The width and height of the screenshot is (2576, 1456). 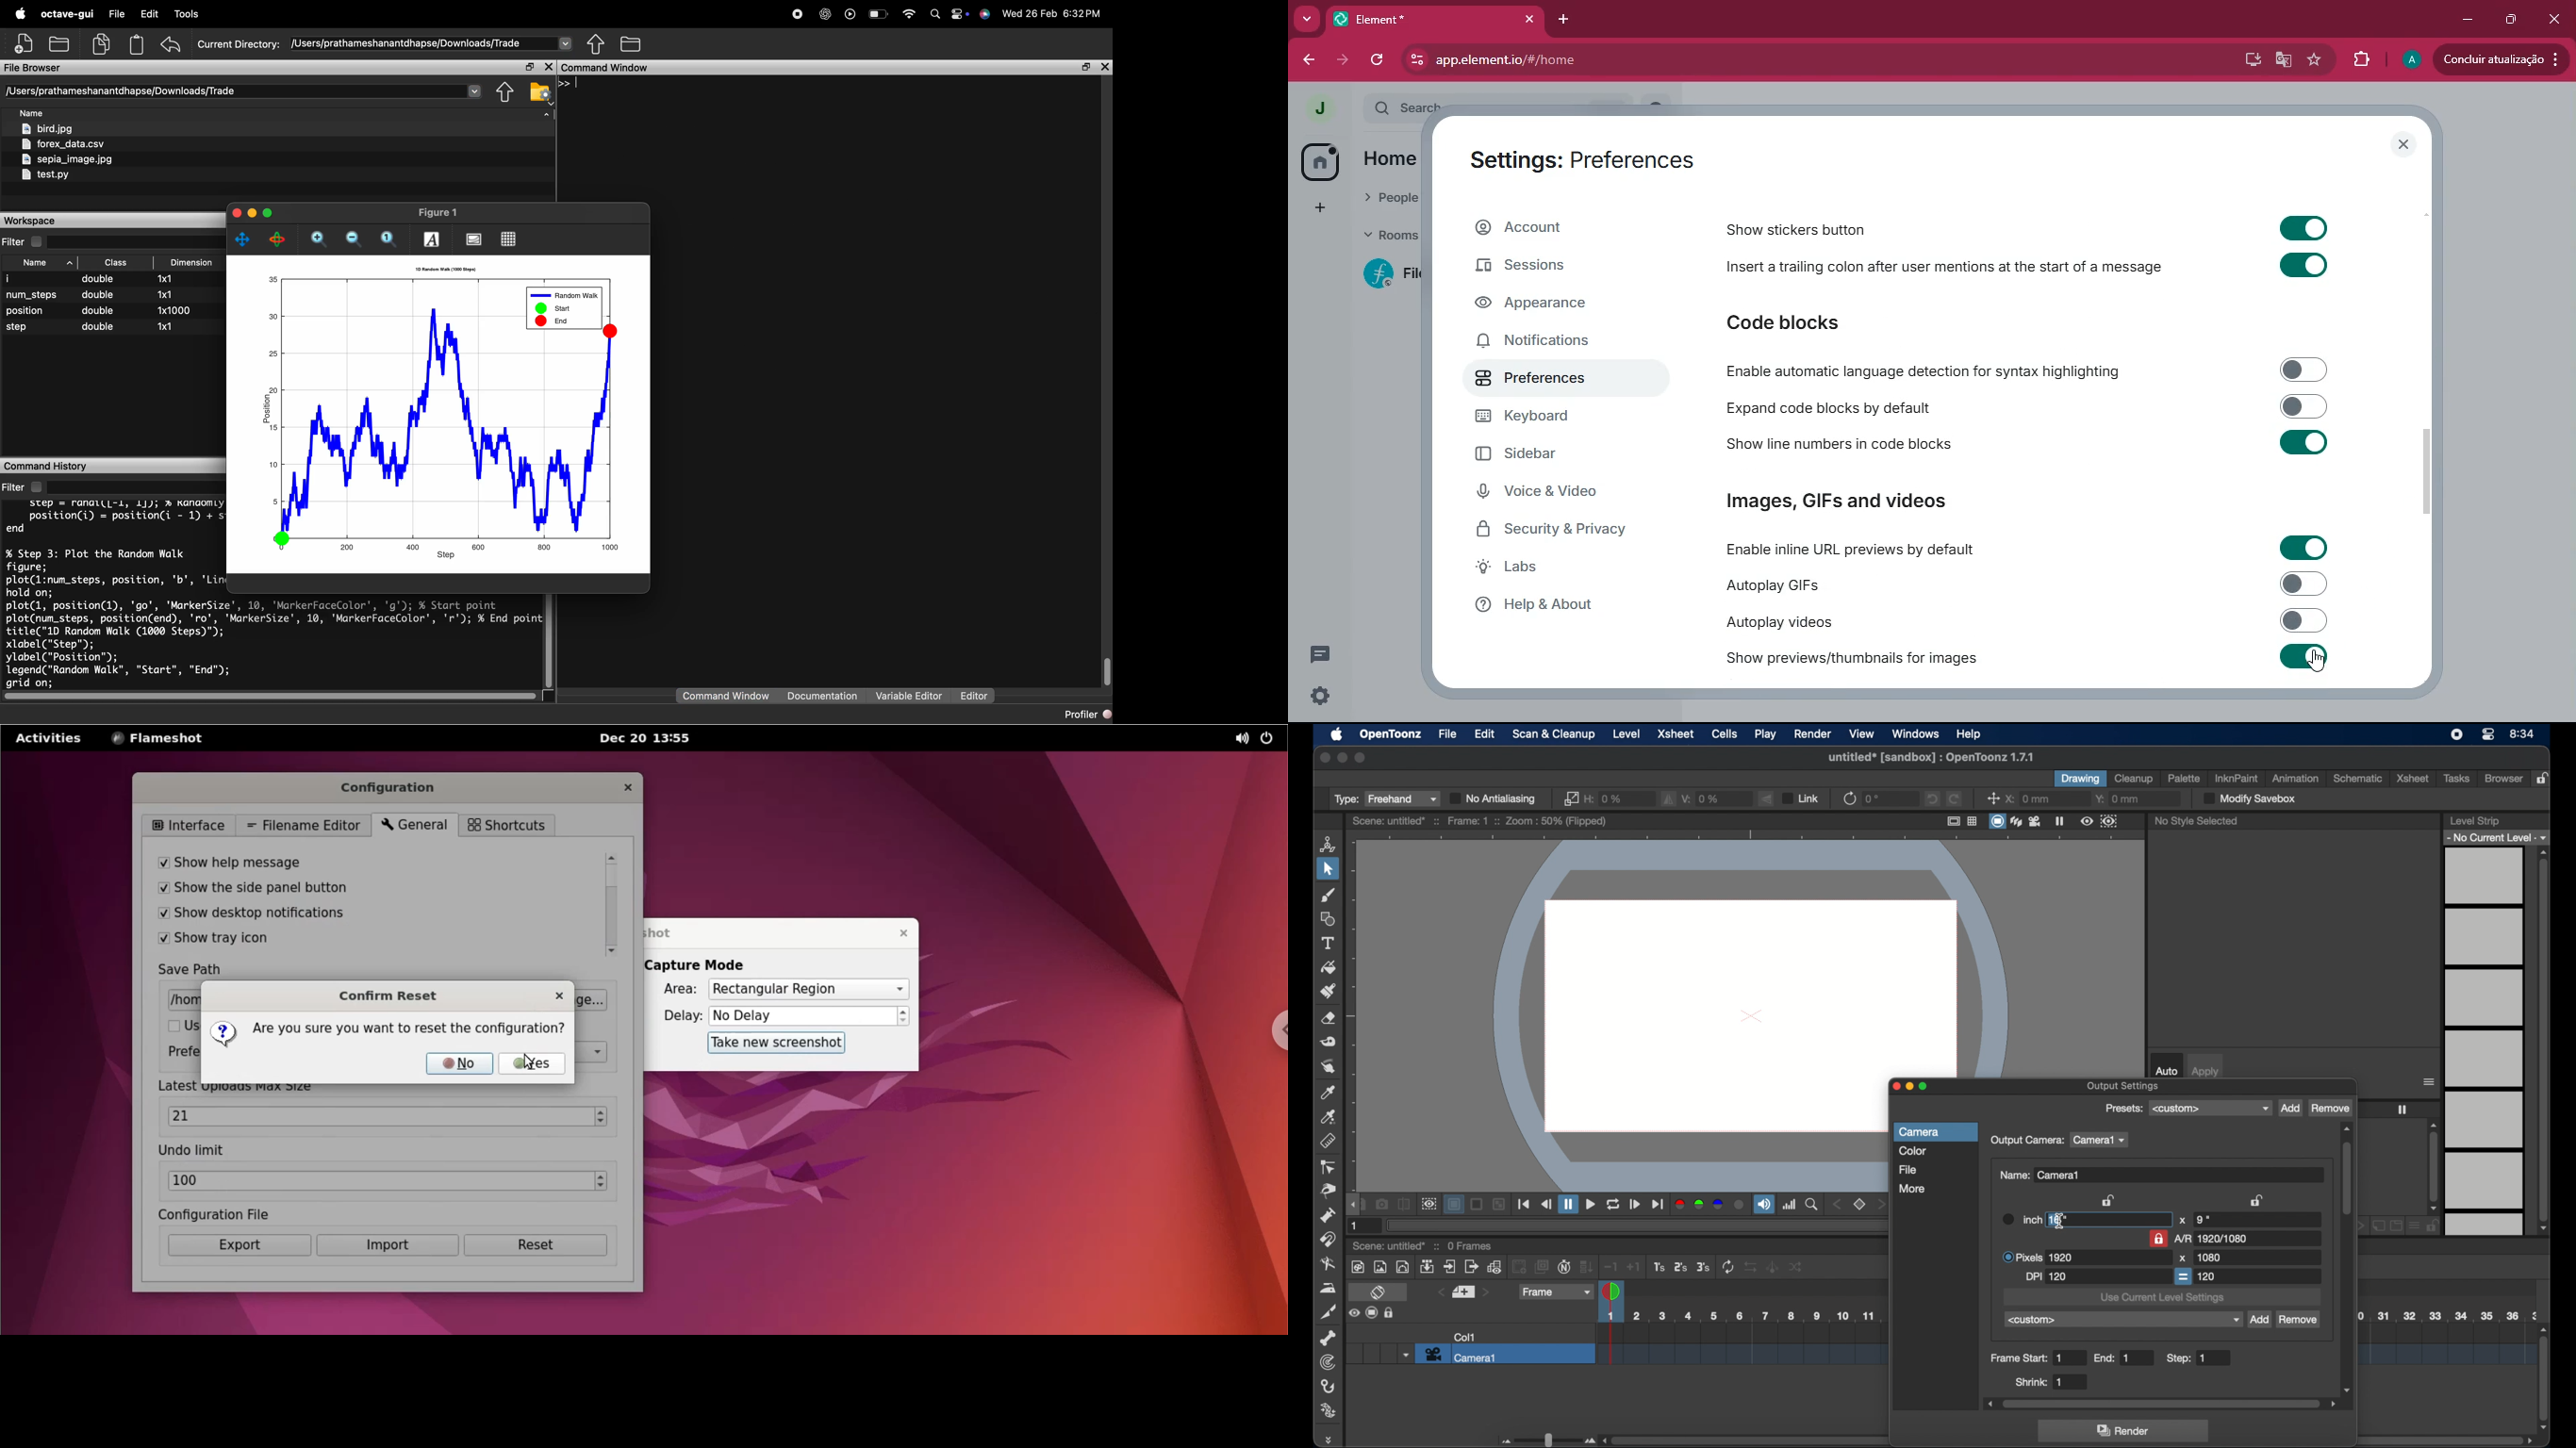 I want to click on close, so click(x=1893, y=1088).